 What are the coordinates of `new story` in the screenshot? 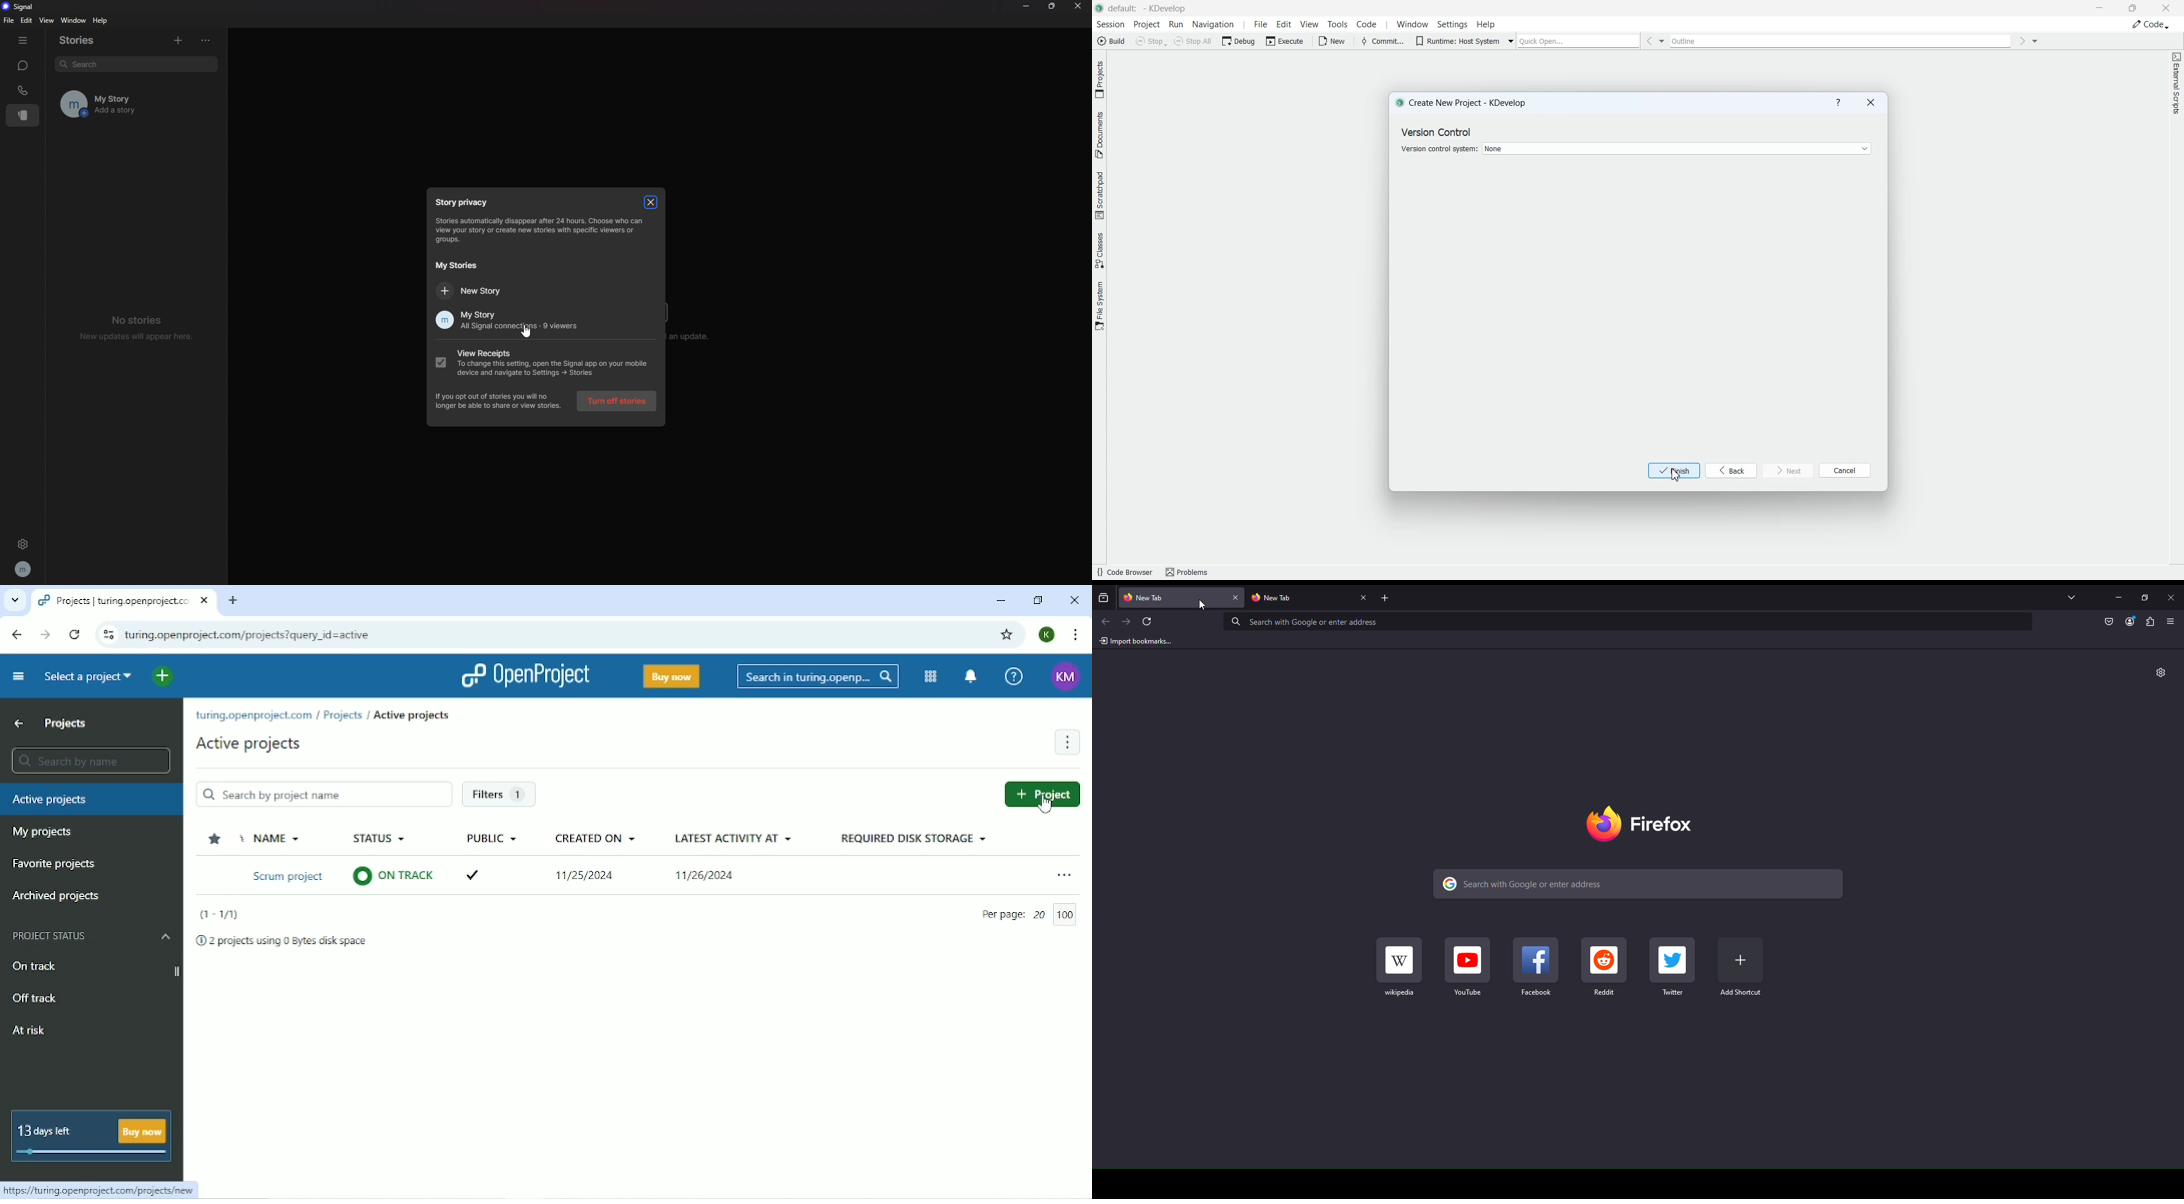 It's located at (484, 291).